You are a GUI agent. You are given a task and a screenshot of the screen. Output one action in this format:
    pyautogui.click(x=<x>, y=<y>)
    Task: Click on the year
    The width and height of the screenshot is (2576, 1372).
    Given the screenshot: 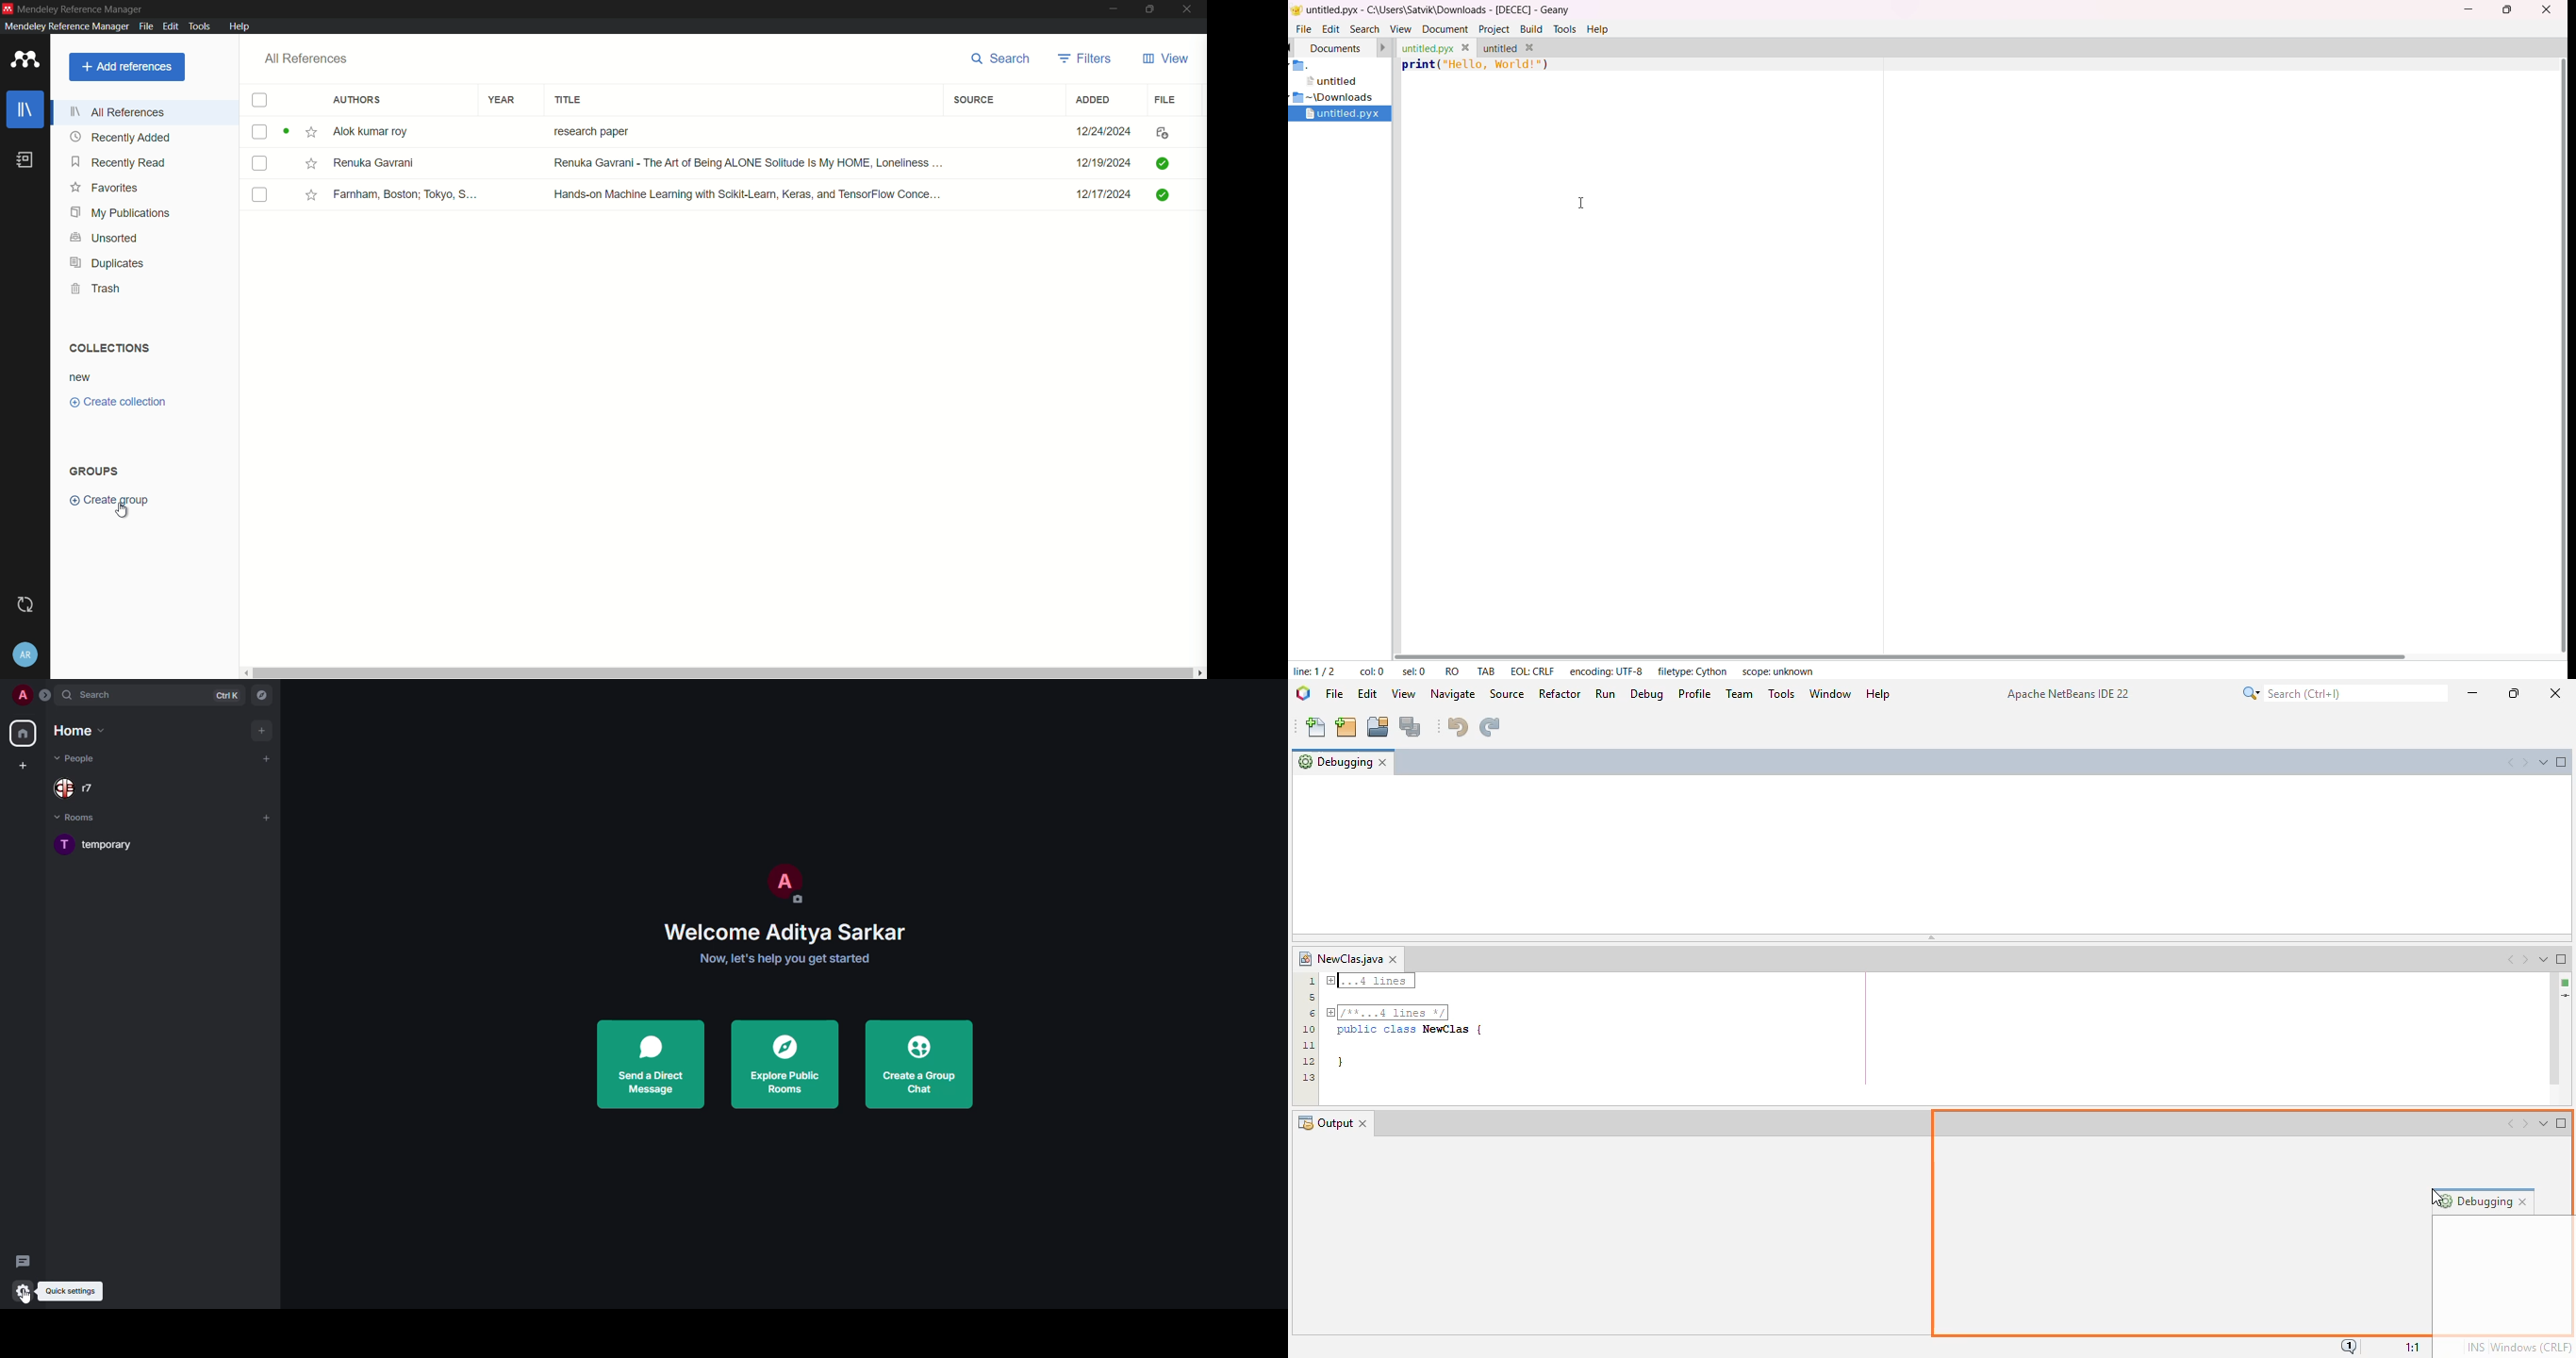 What is the action you would take?
    pyautogui.click(x=502, y=99)
    